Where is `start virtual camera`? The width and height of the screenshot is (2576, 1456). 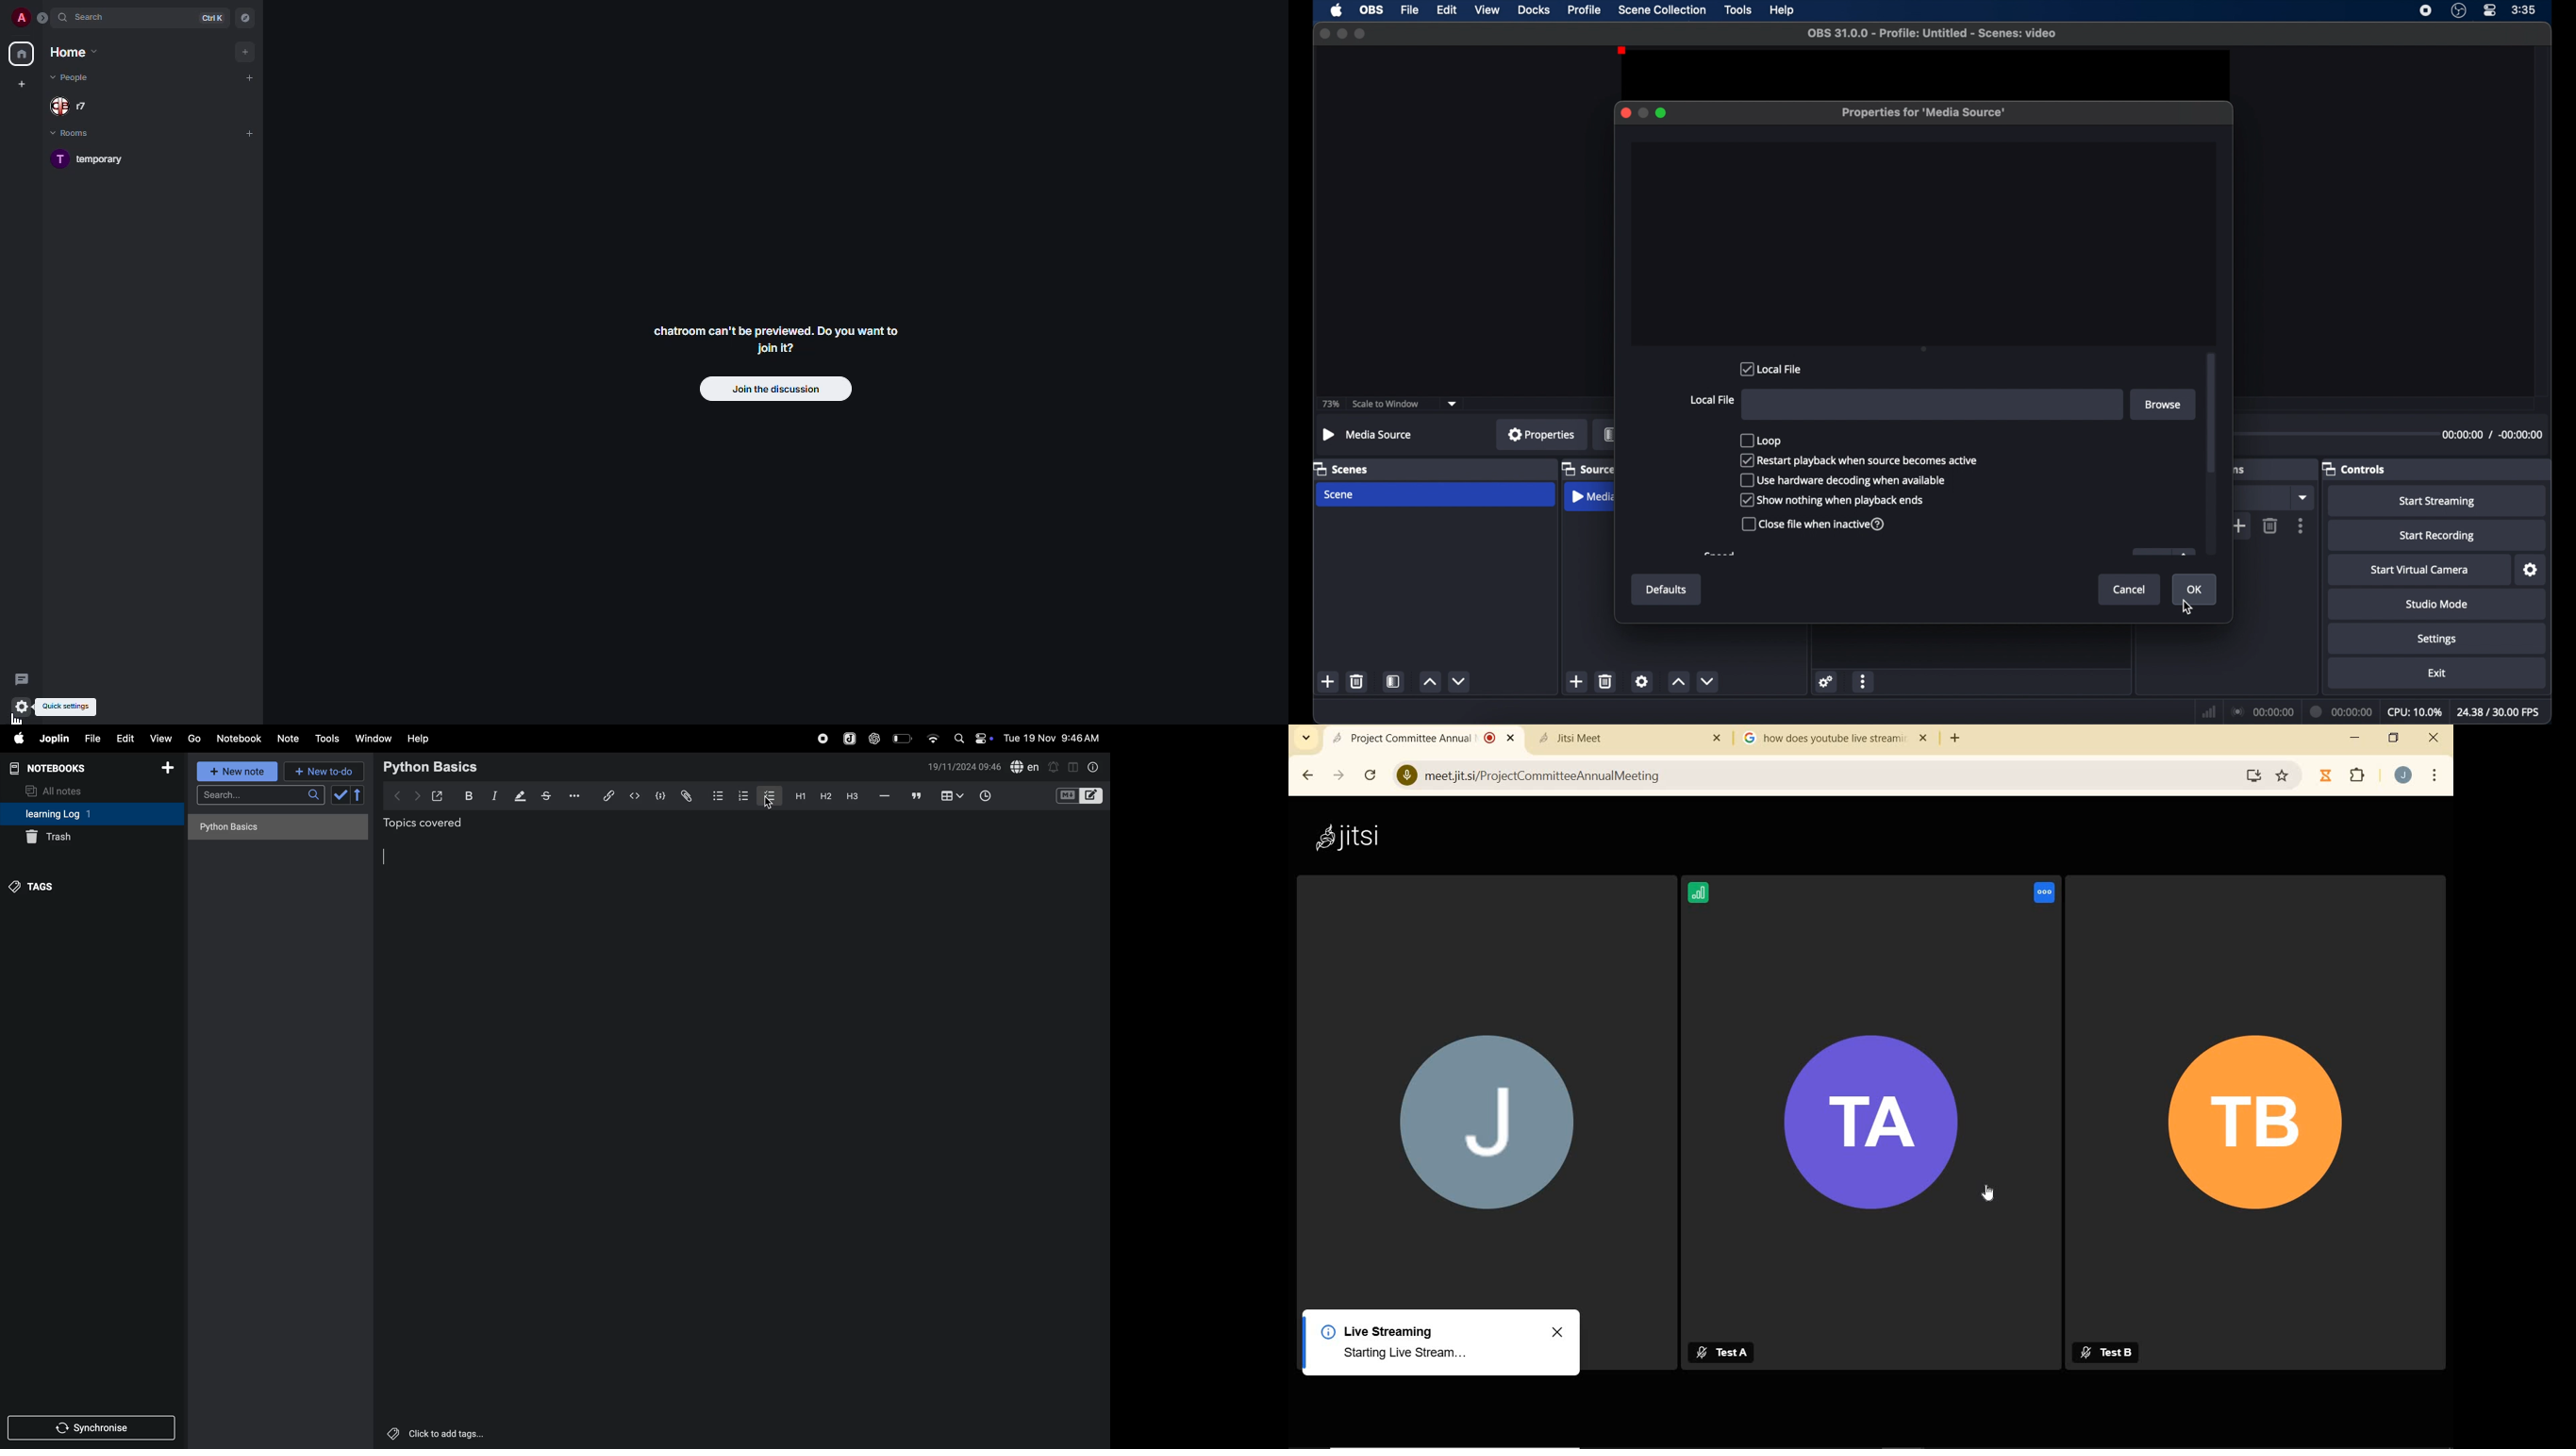 start virtual camera is located at coordinates (2421, 570).